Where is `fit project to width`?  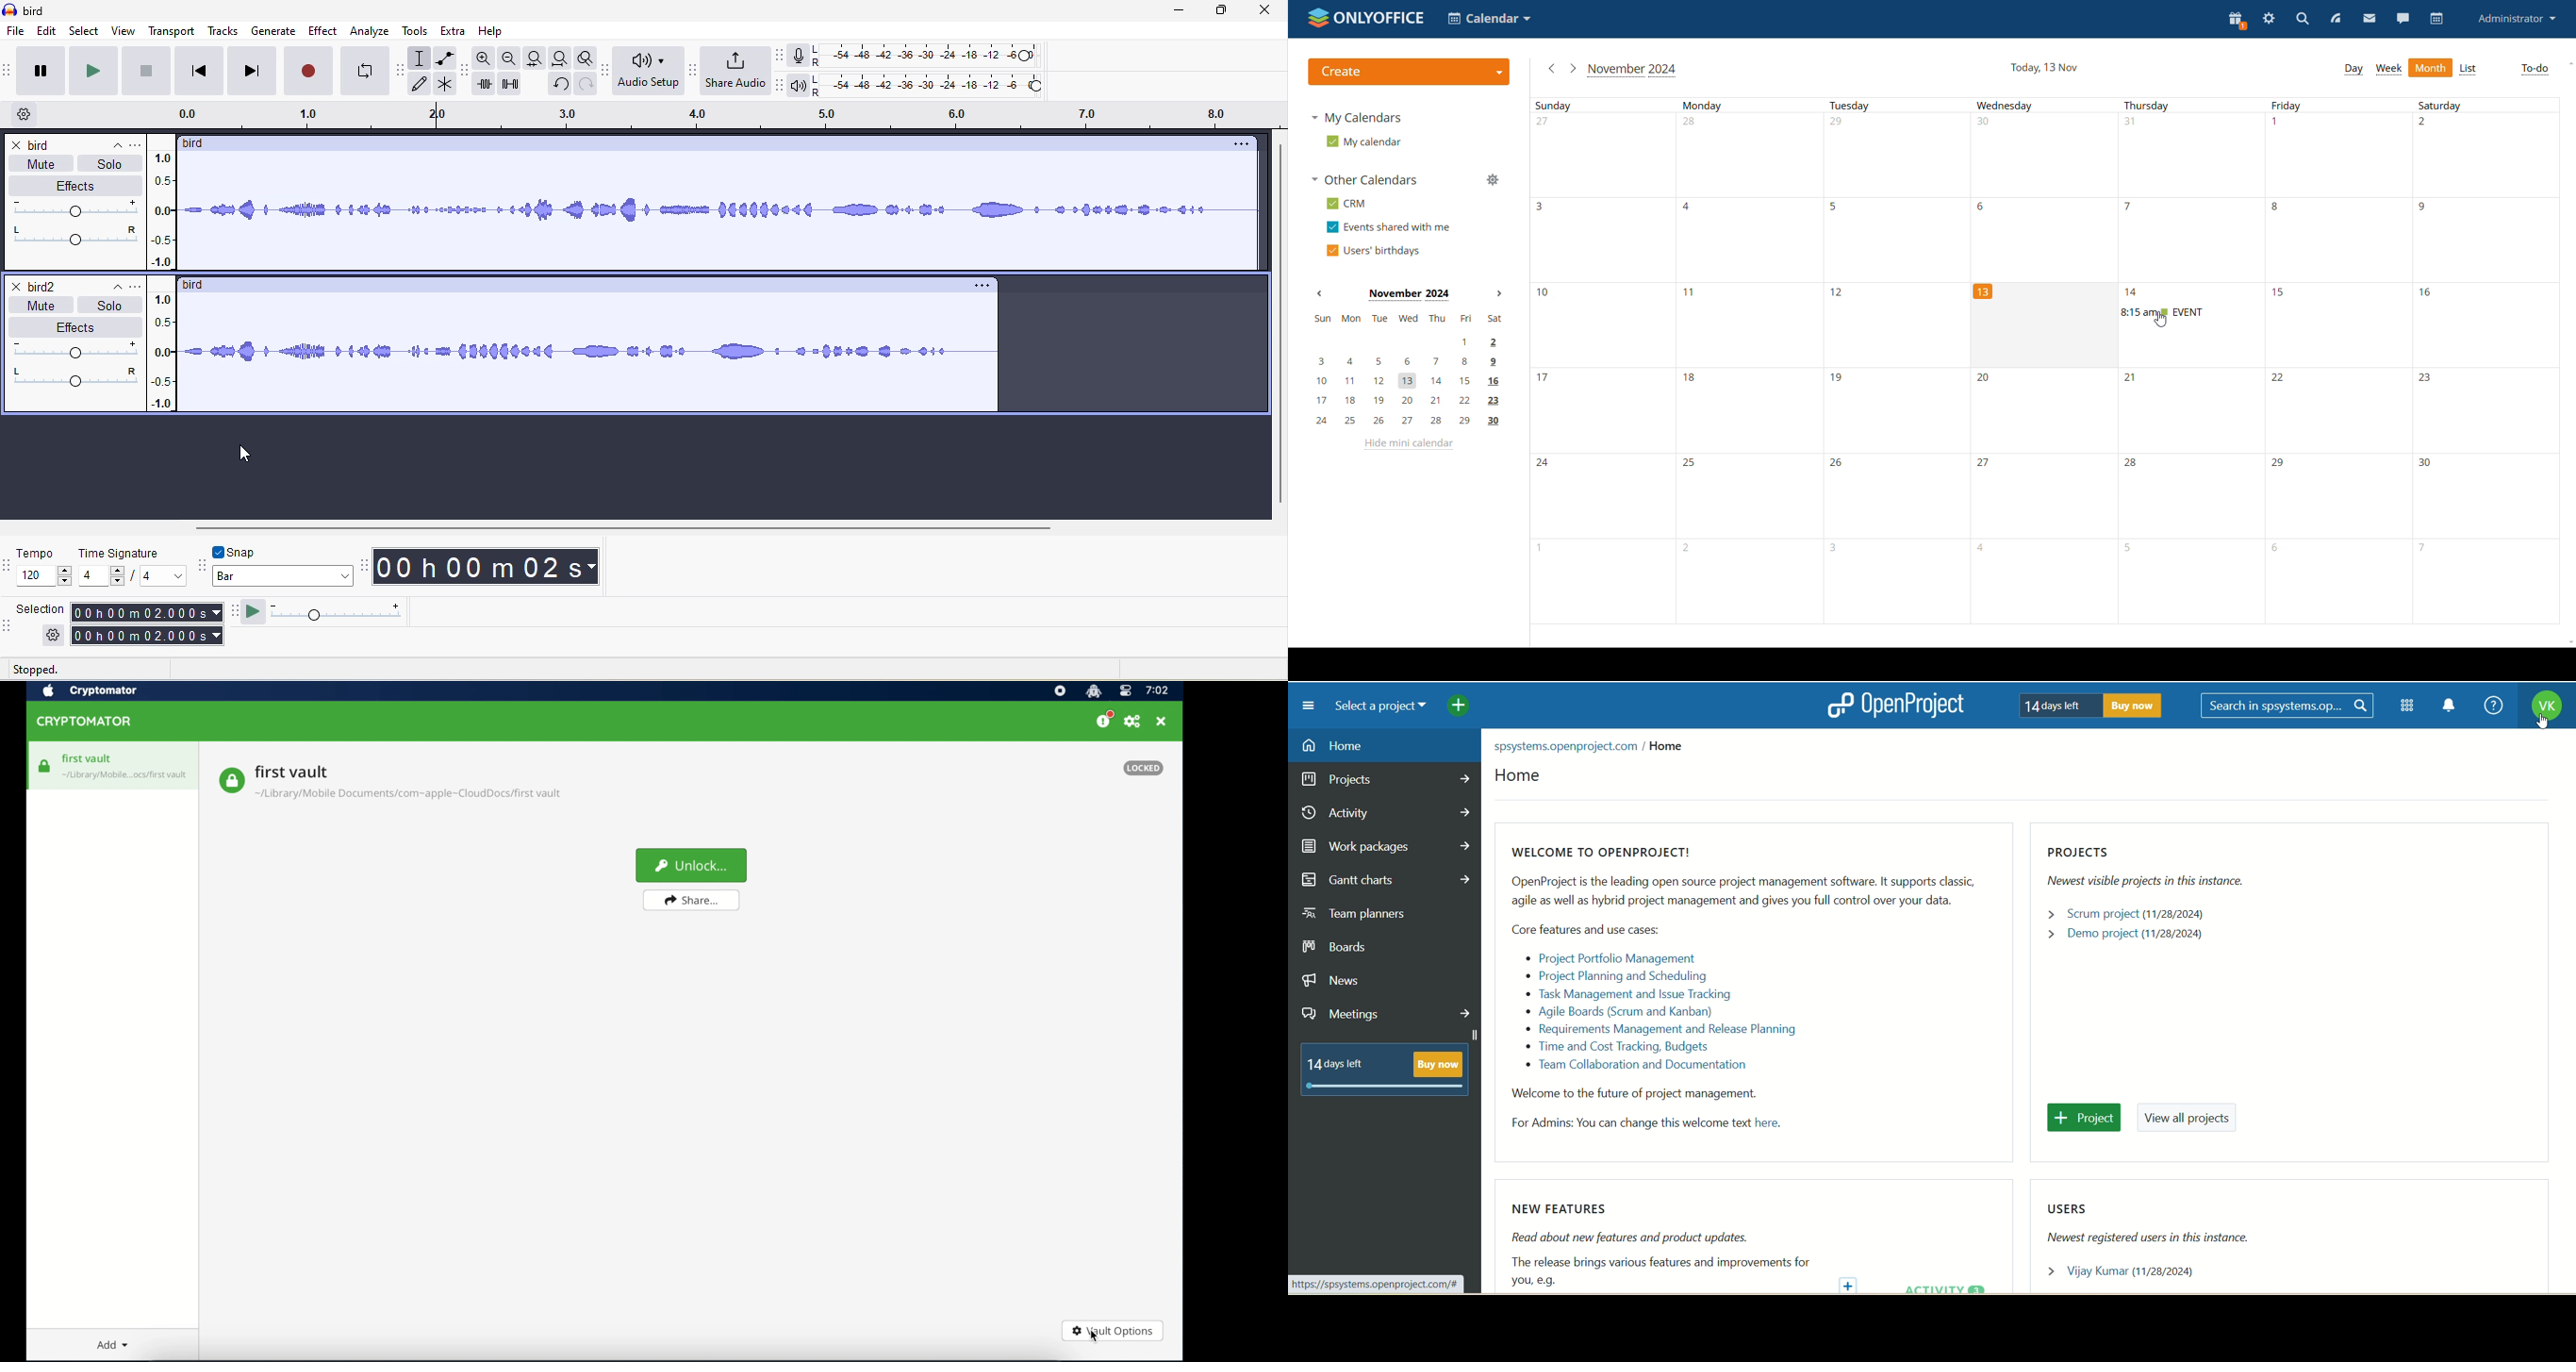 fit project to width is located at coordinates (559, 58).